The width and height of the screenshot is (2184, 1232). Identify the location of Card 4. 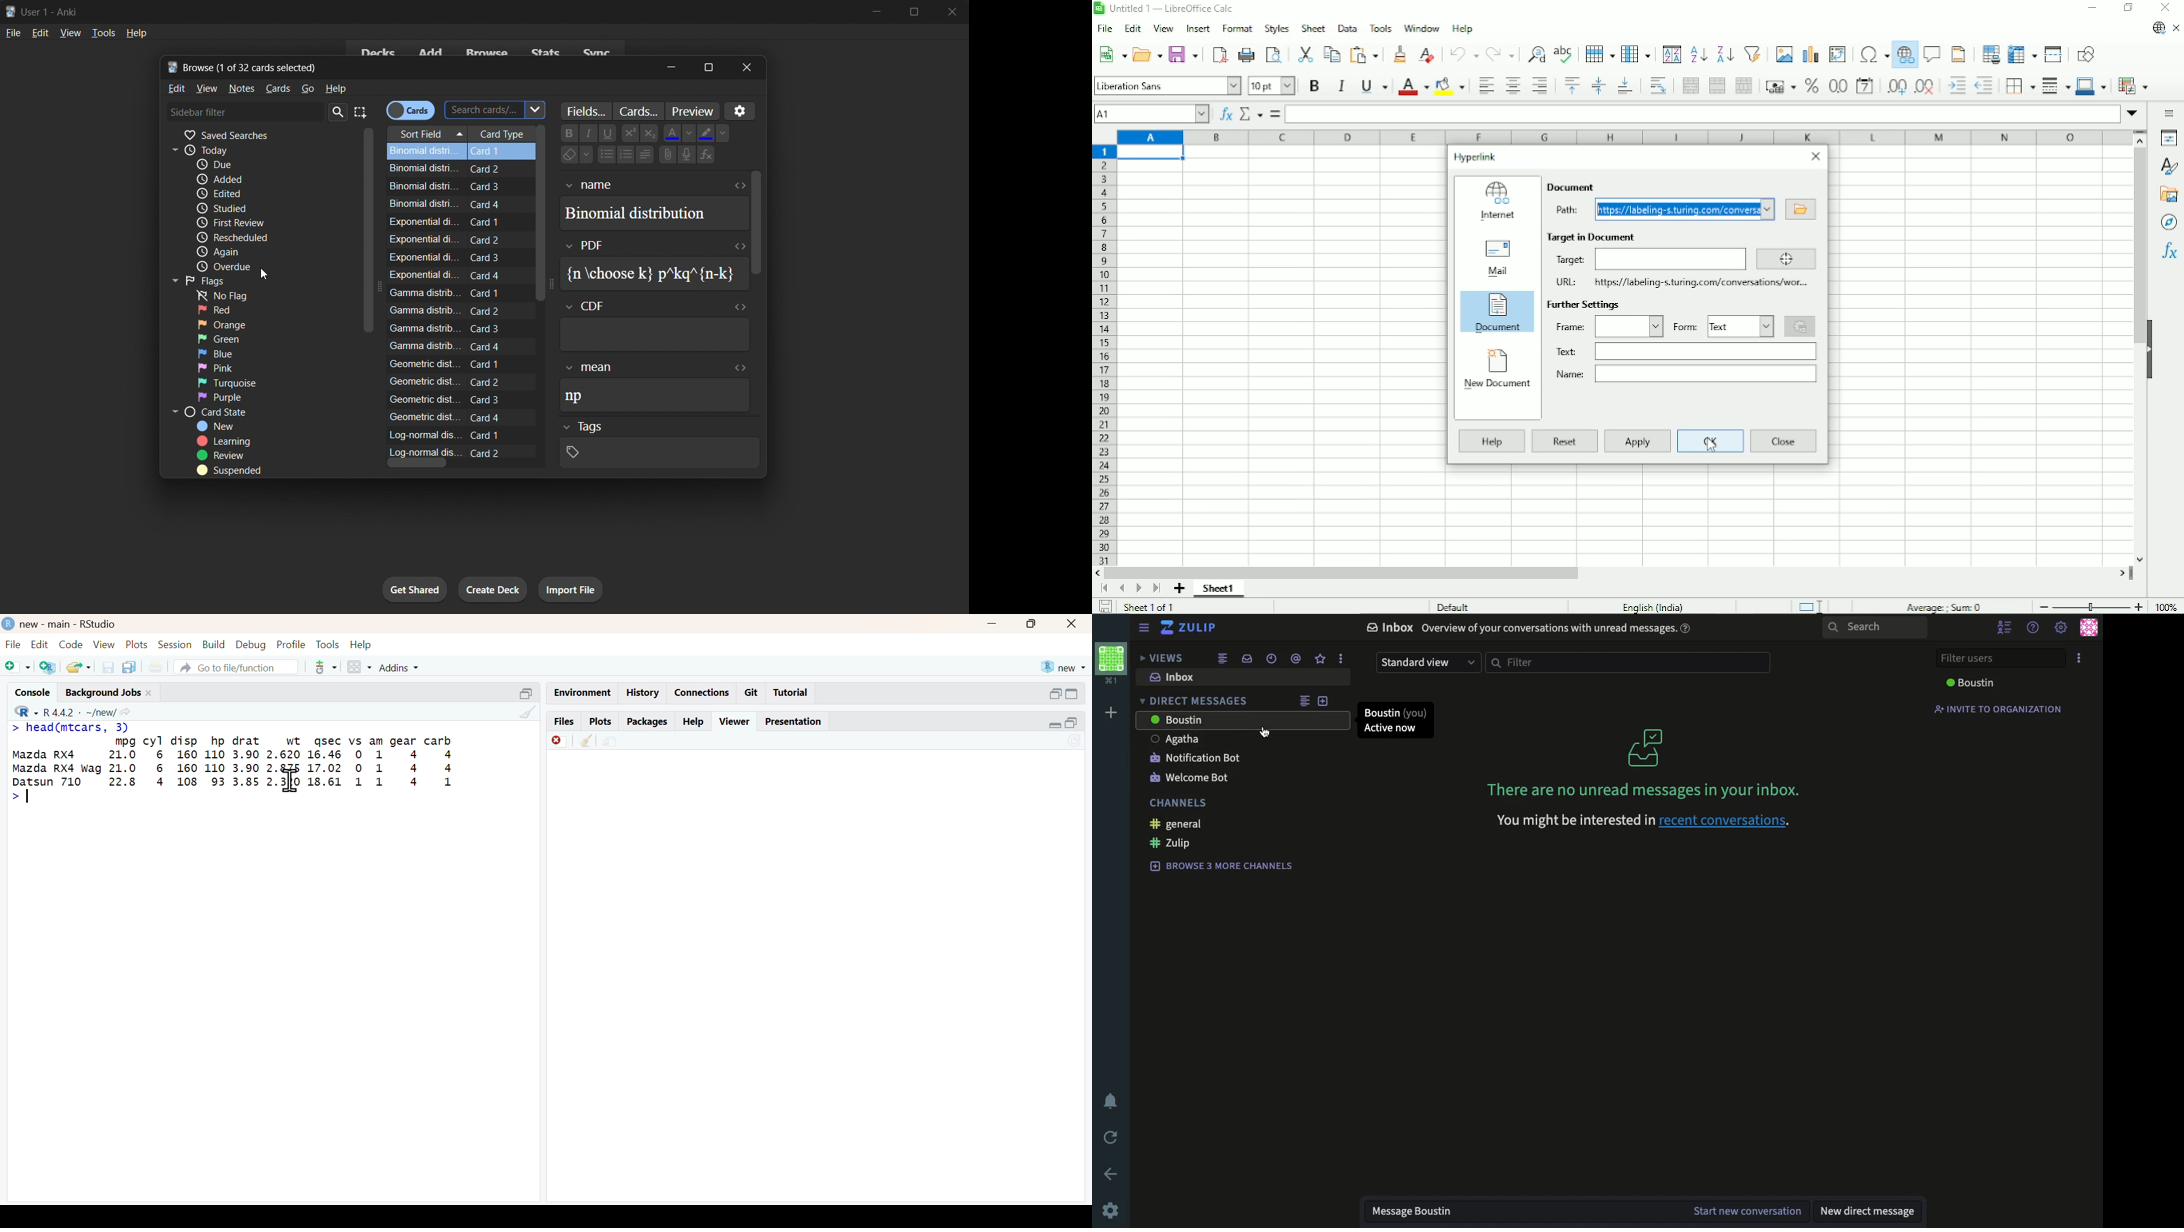
(494, 205).